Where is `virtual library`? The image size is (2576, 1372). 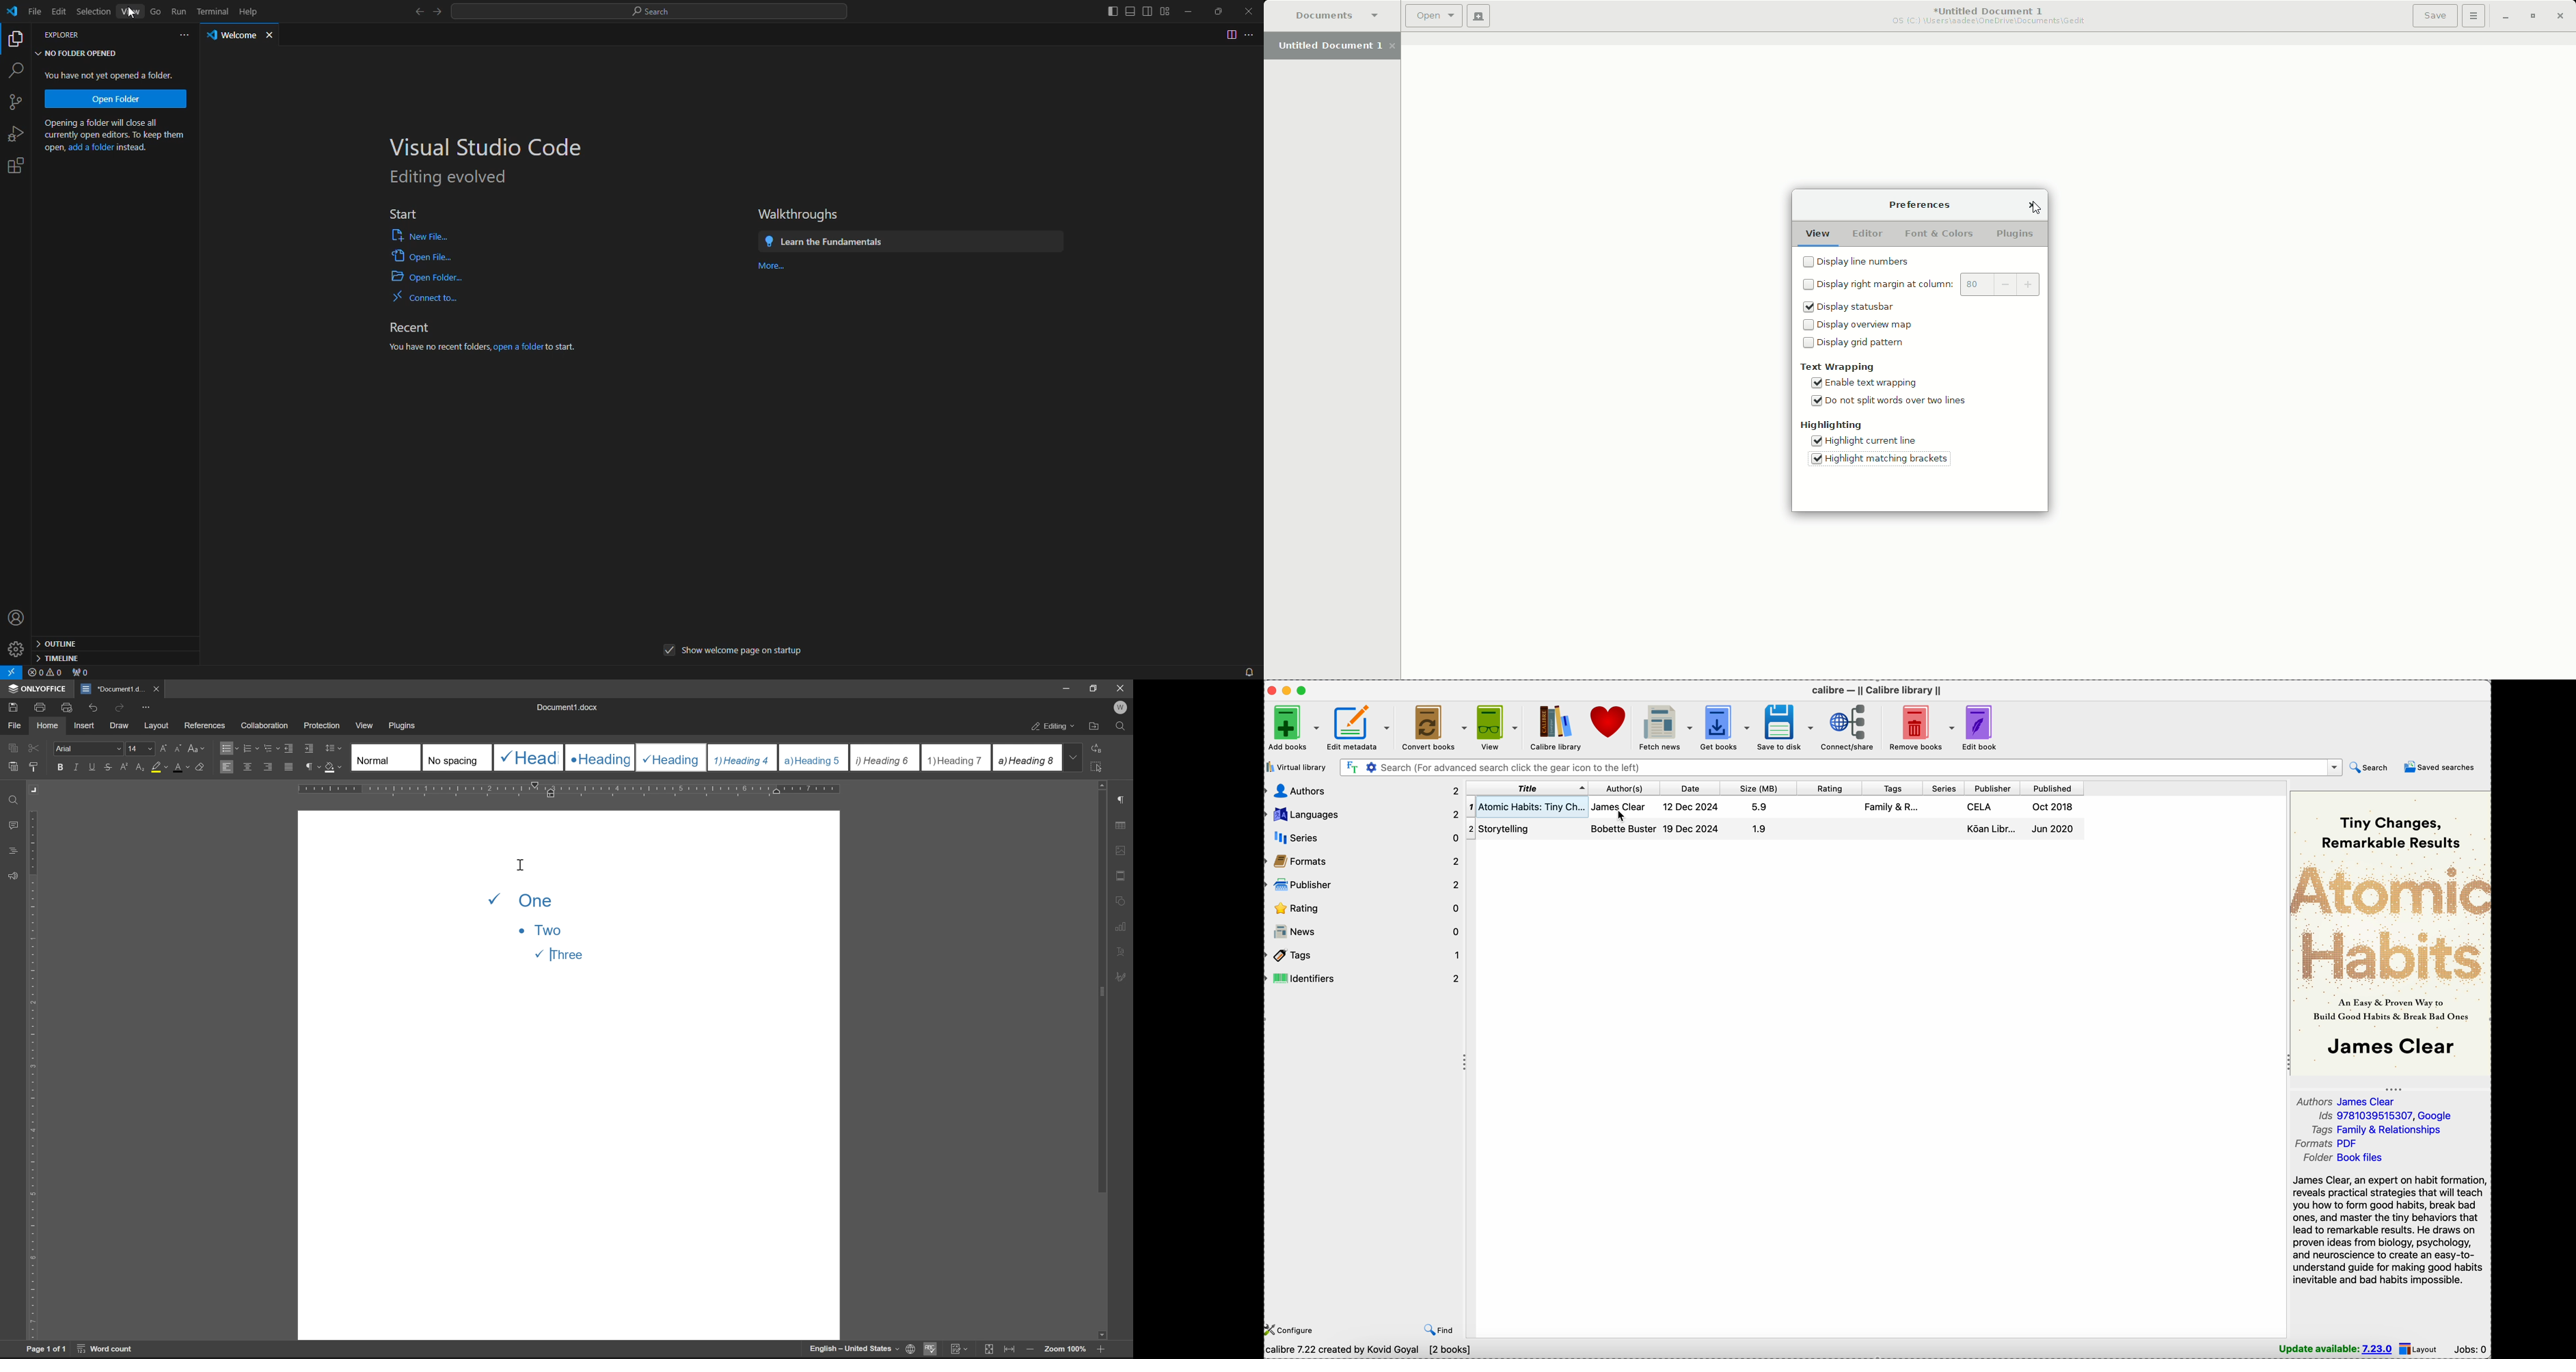 virtual library is located at coordinates (1296, 766).